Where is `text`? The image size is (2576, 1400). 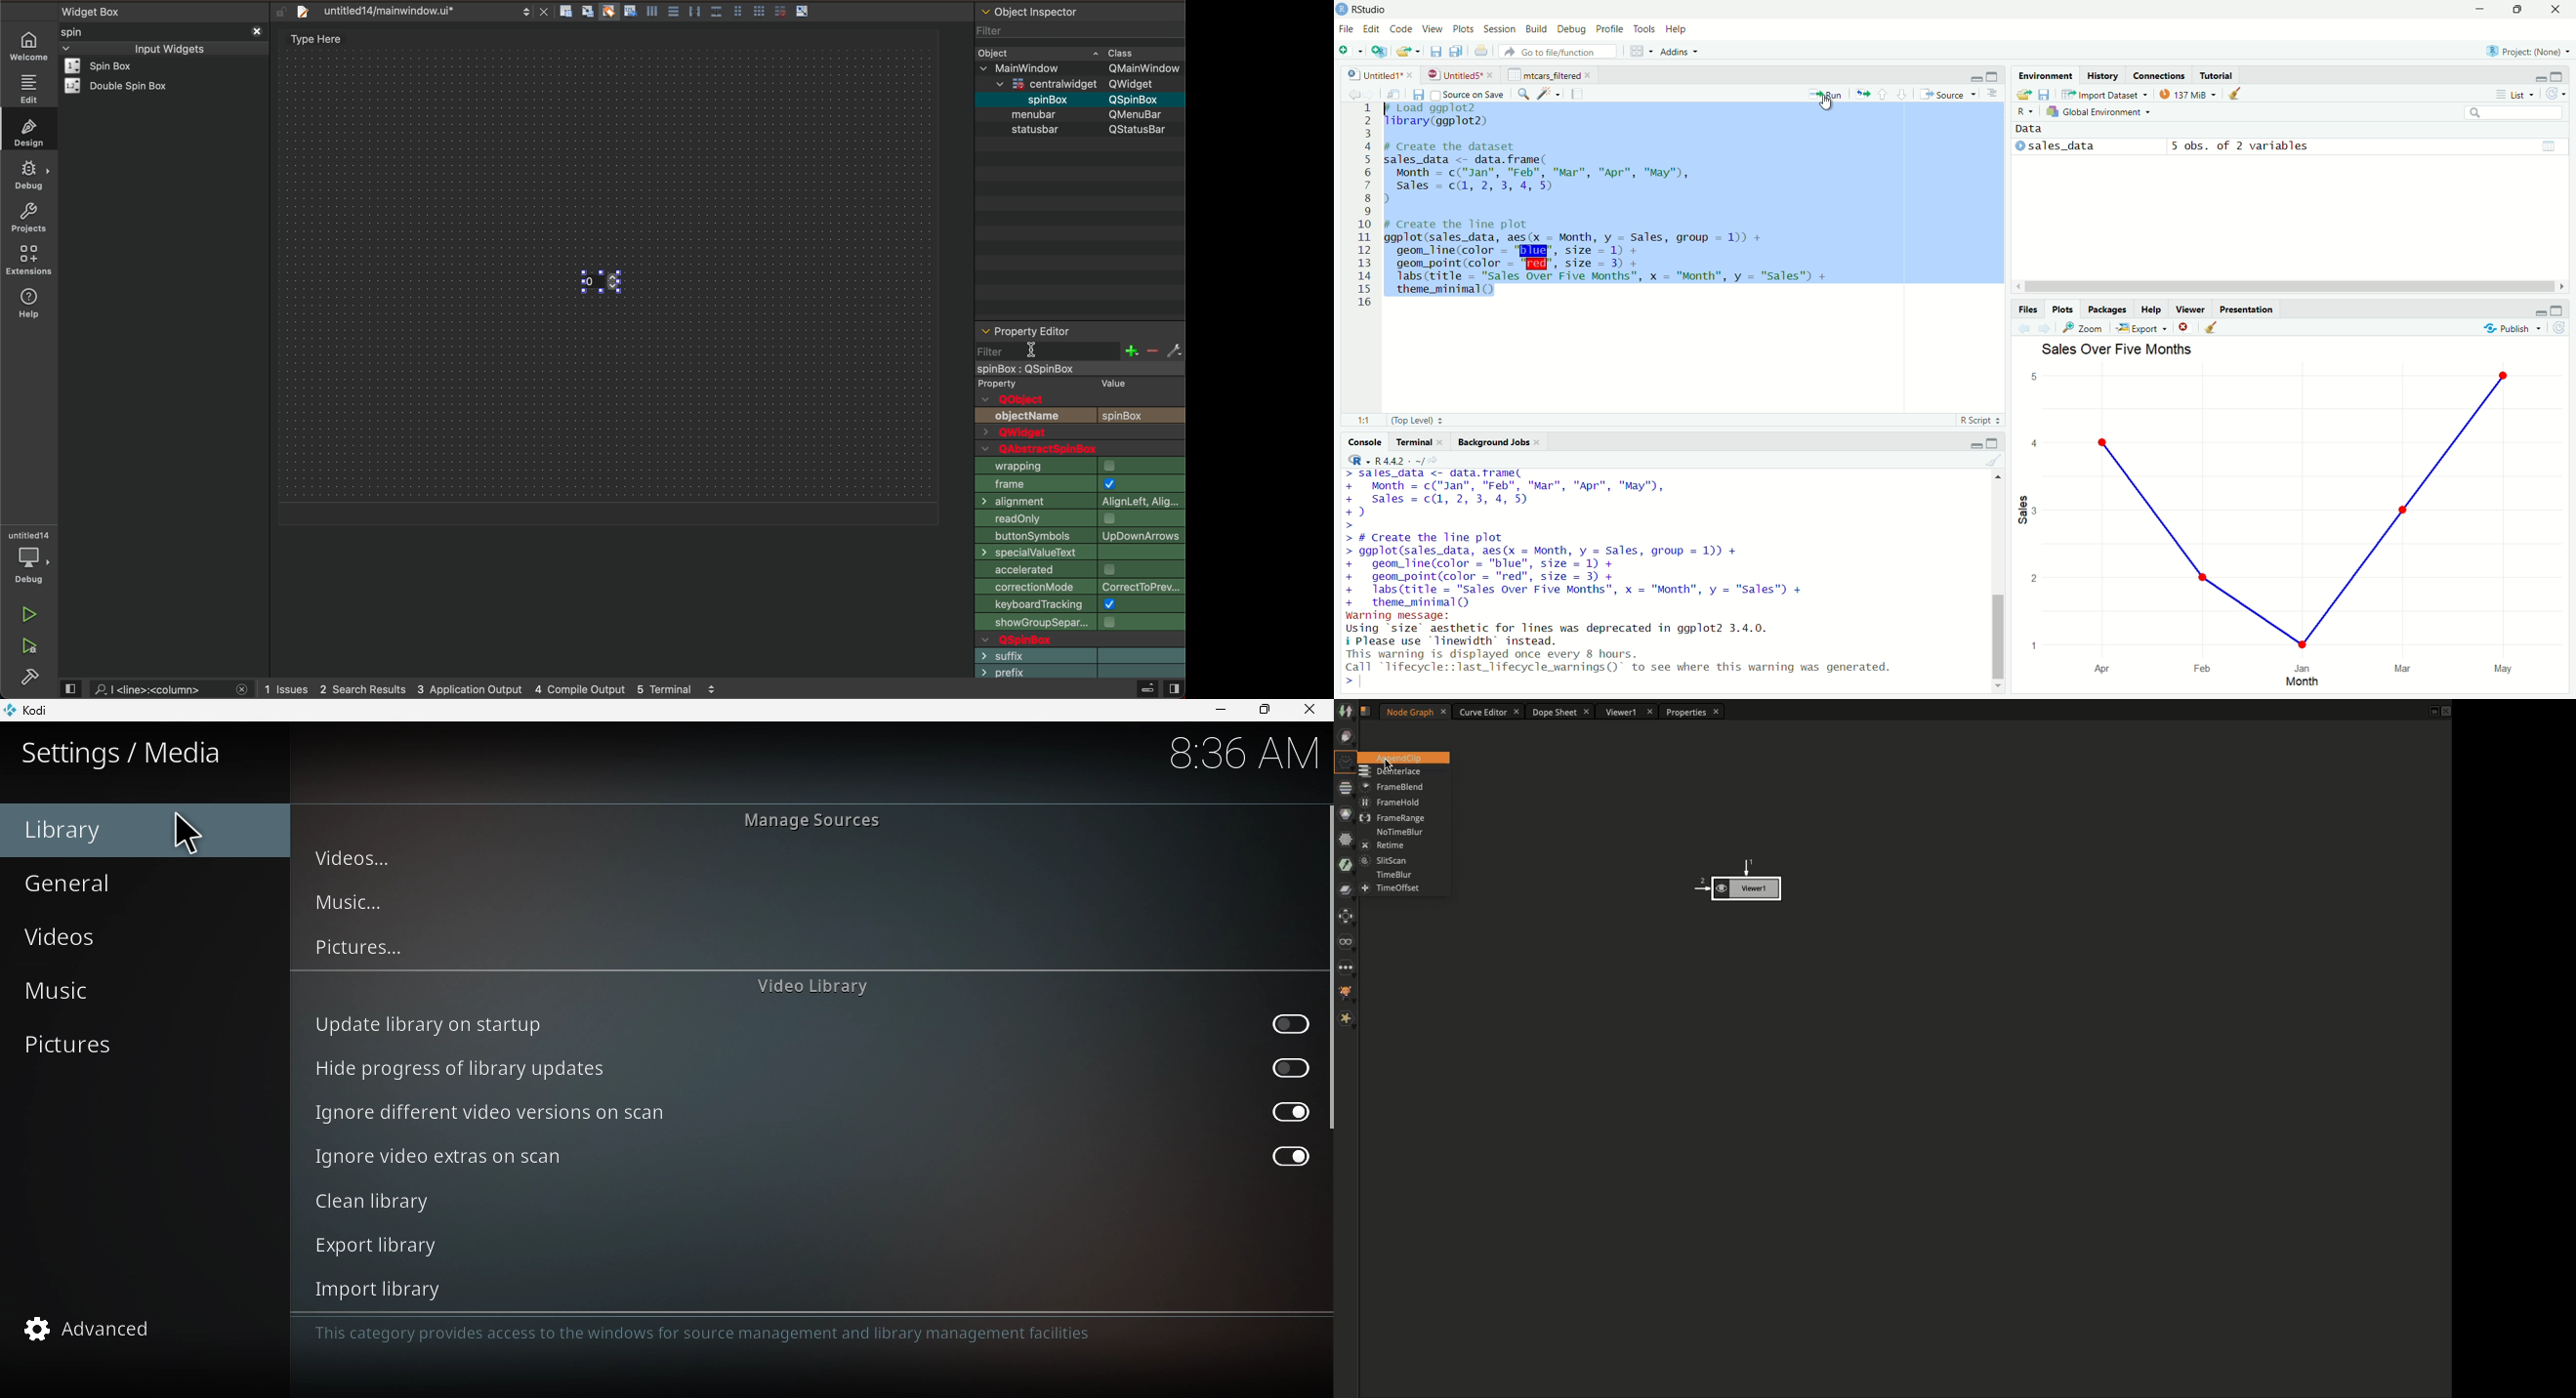
text is located at coordinates (1009, 383).